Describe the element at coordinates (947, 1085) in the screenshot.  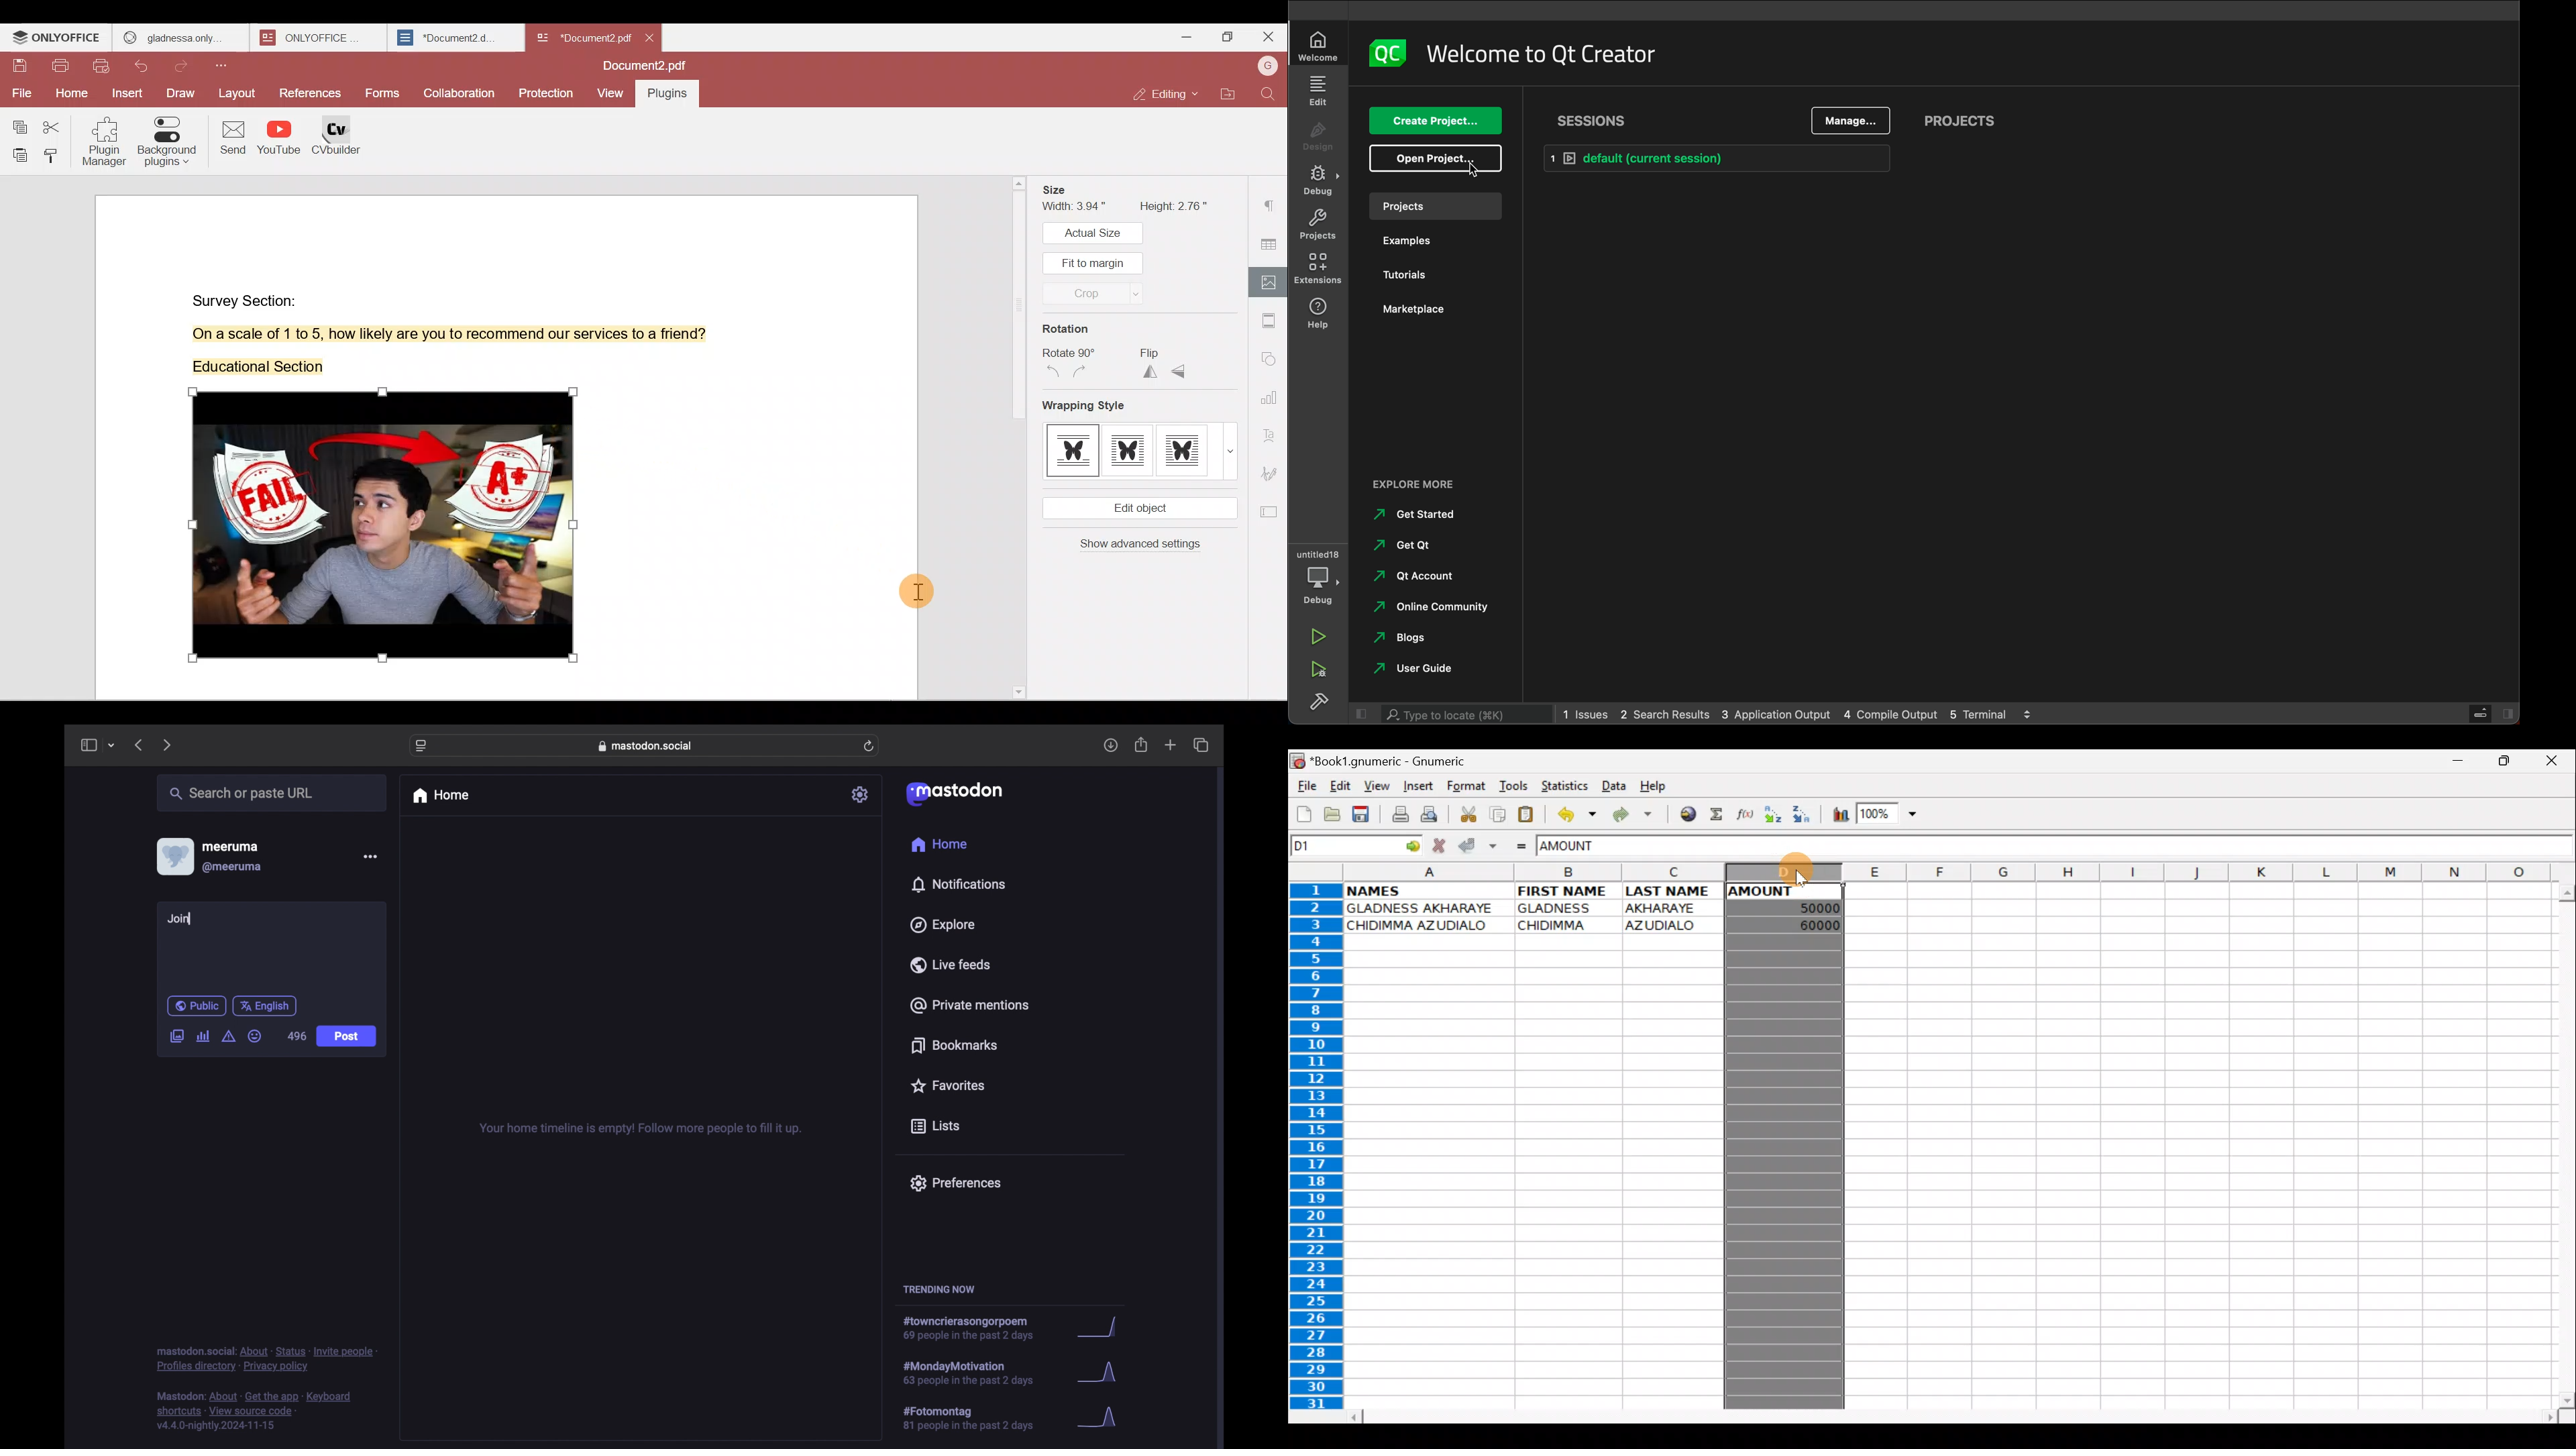
I see `favorites` at that location.